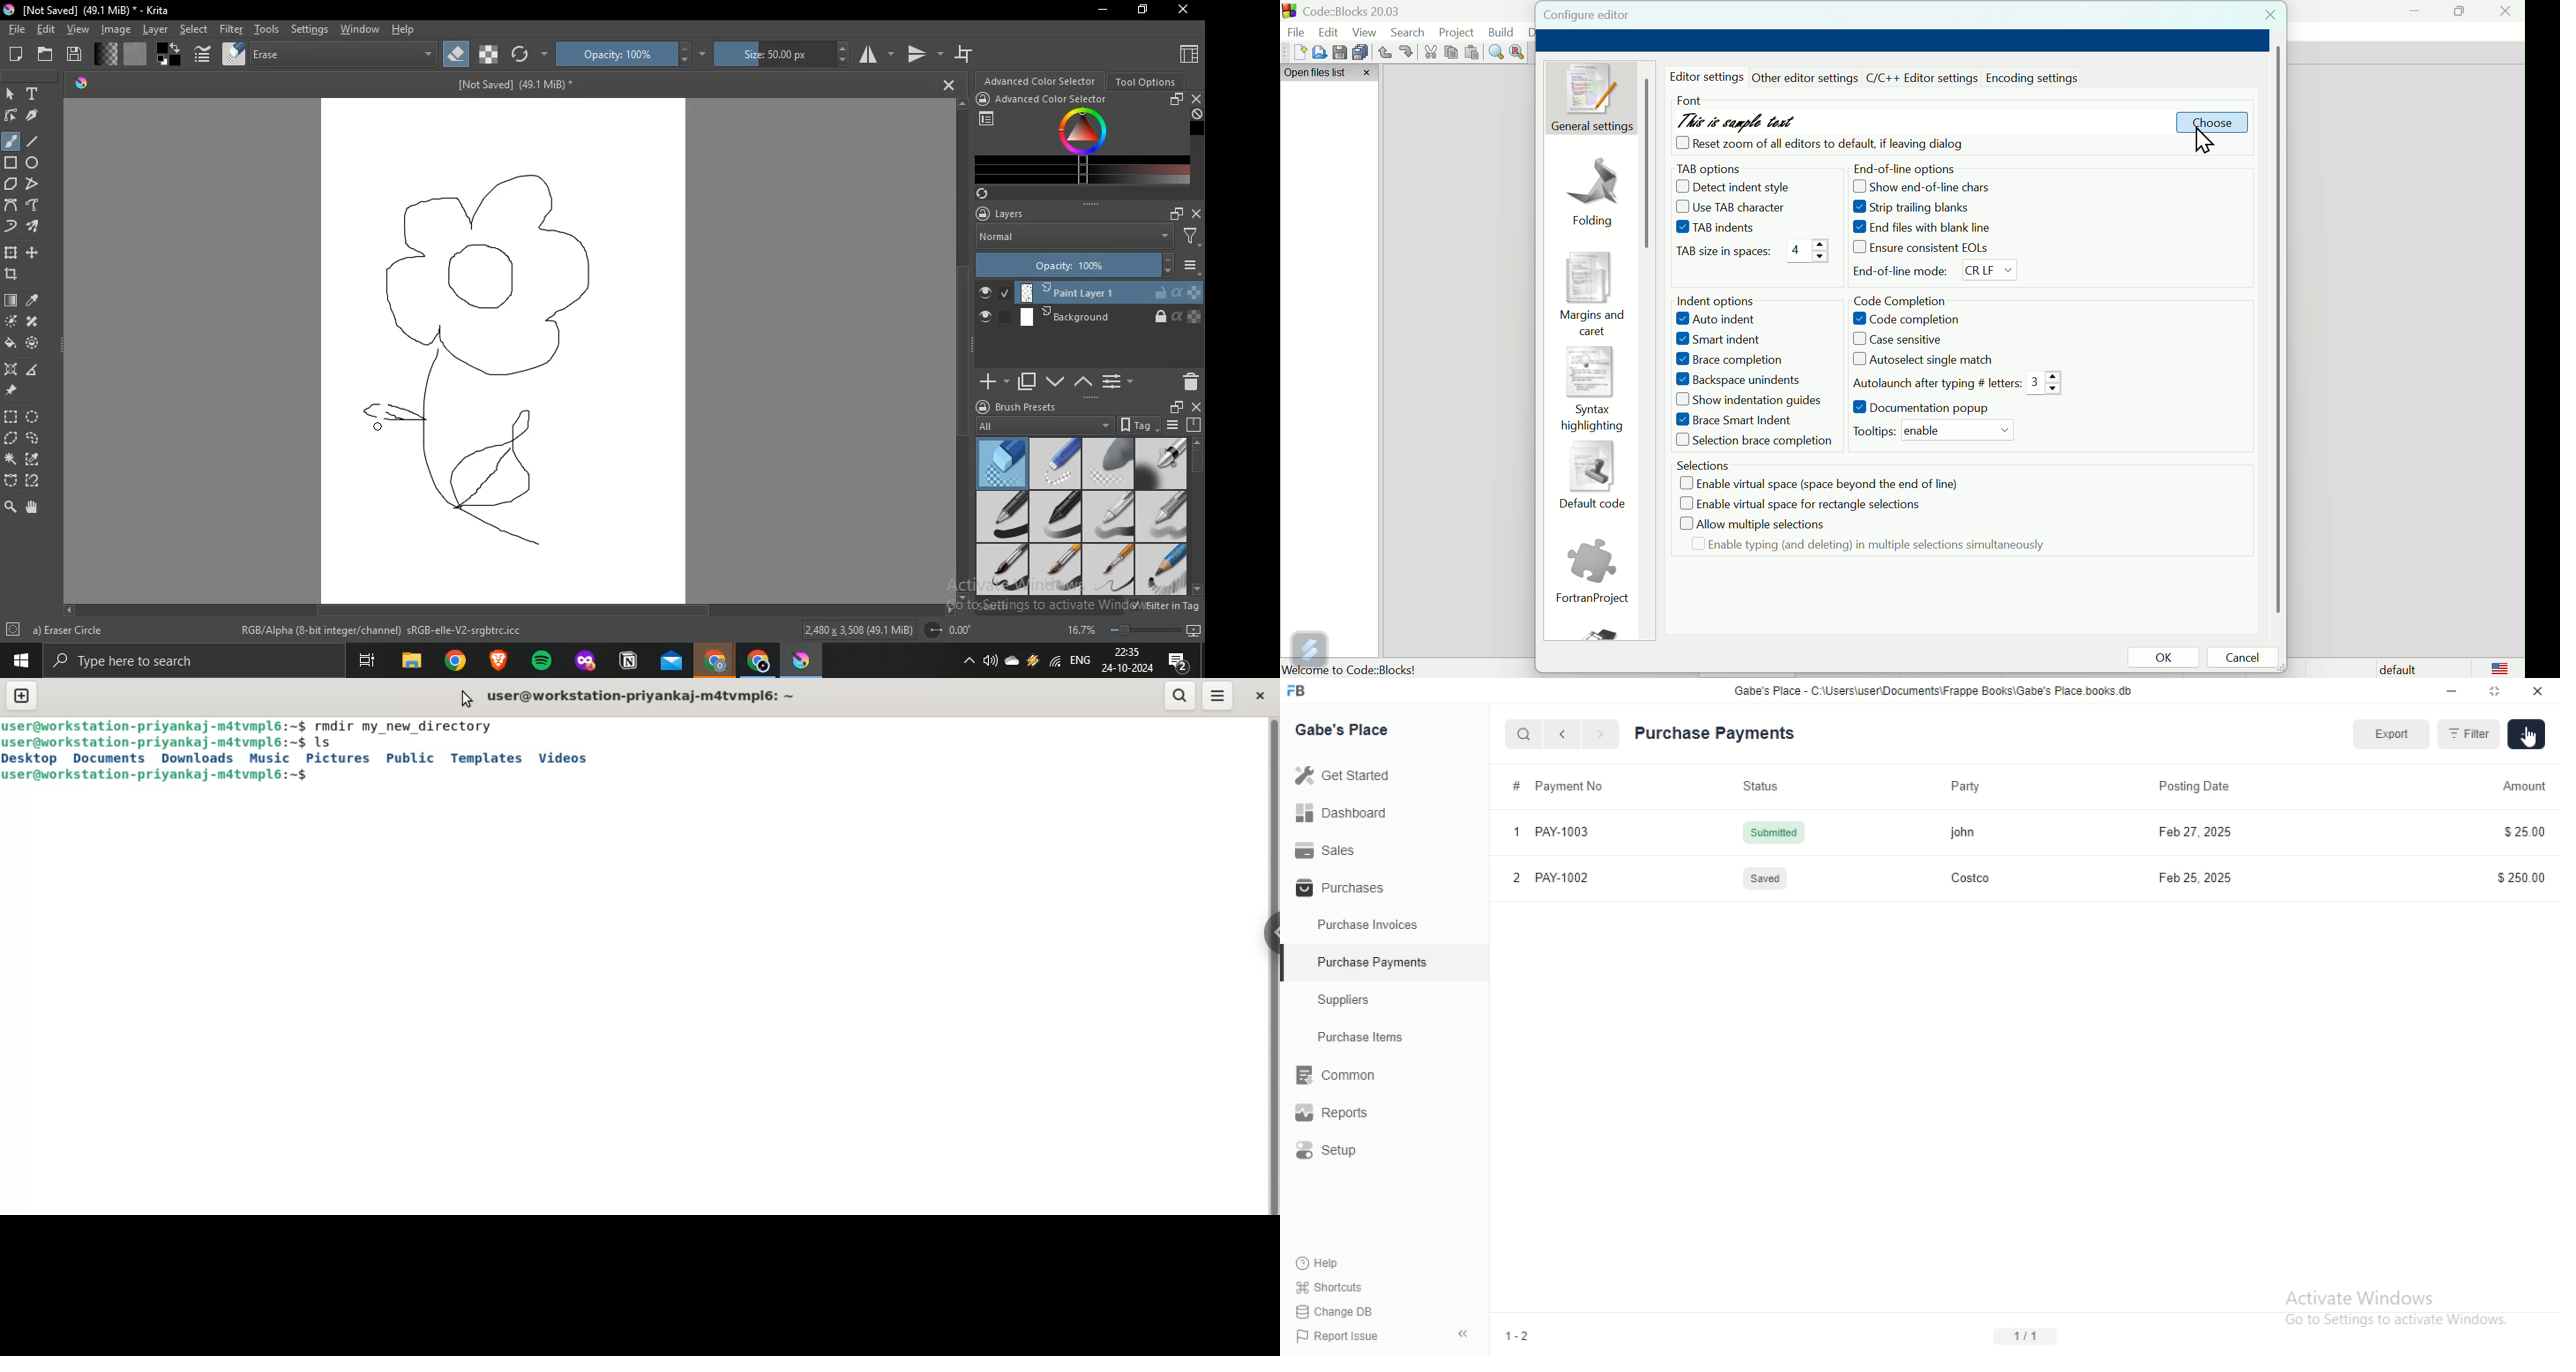  What do you see at coordinates (1193, 266) in the screenshot?
I see `Options` at bounding box center [1193, 266].